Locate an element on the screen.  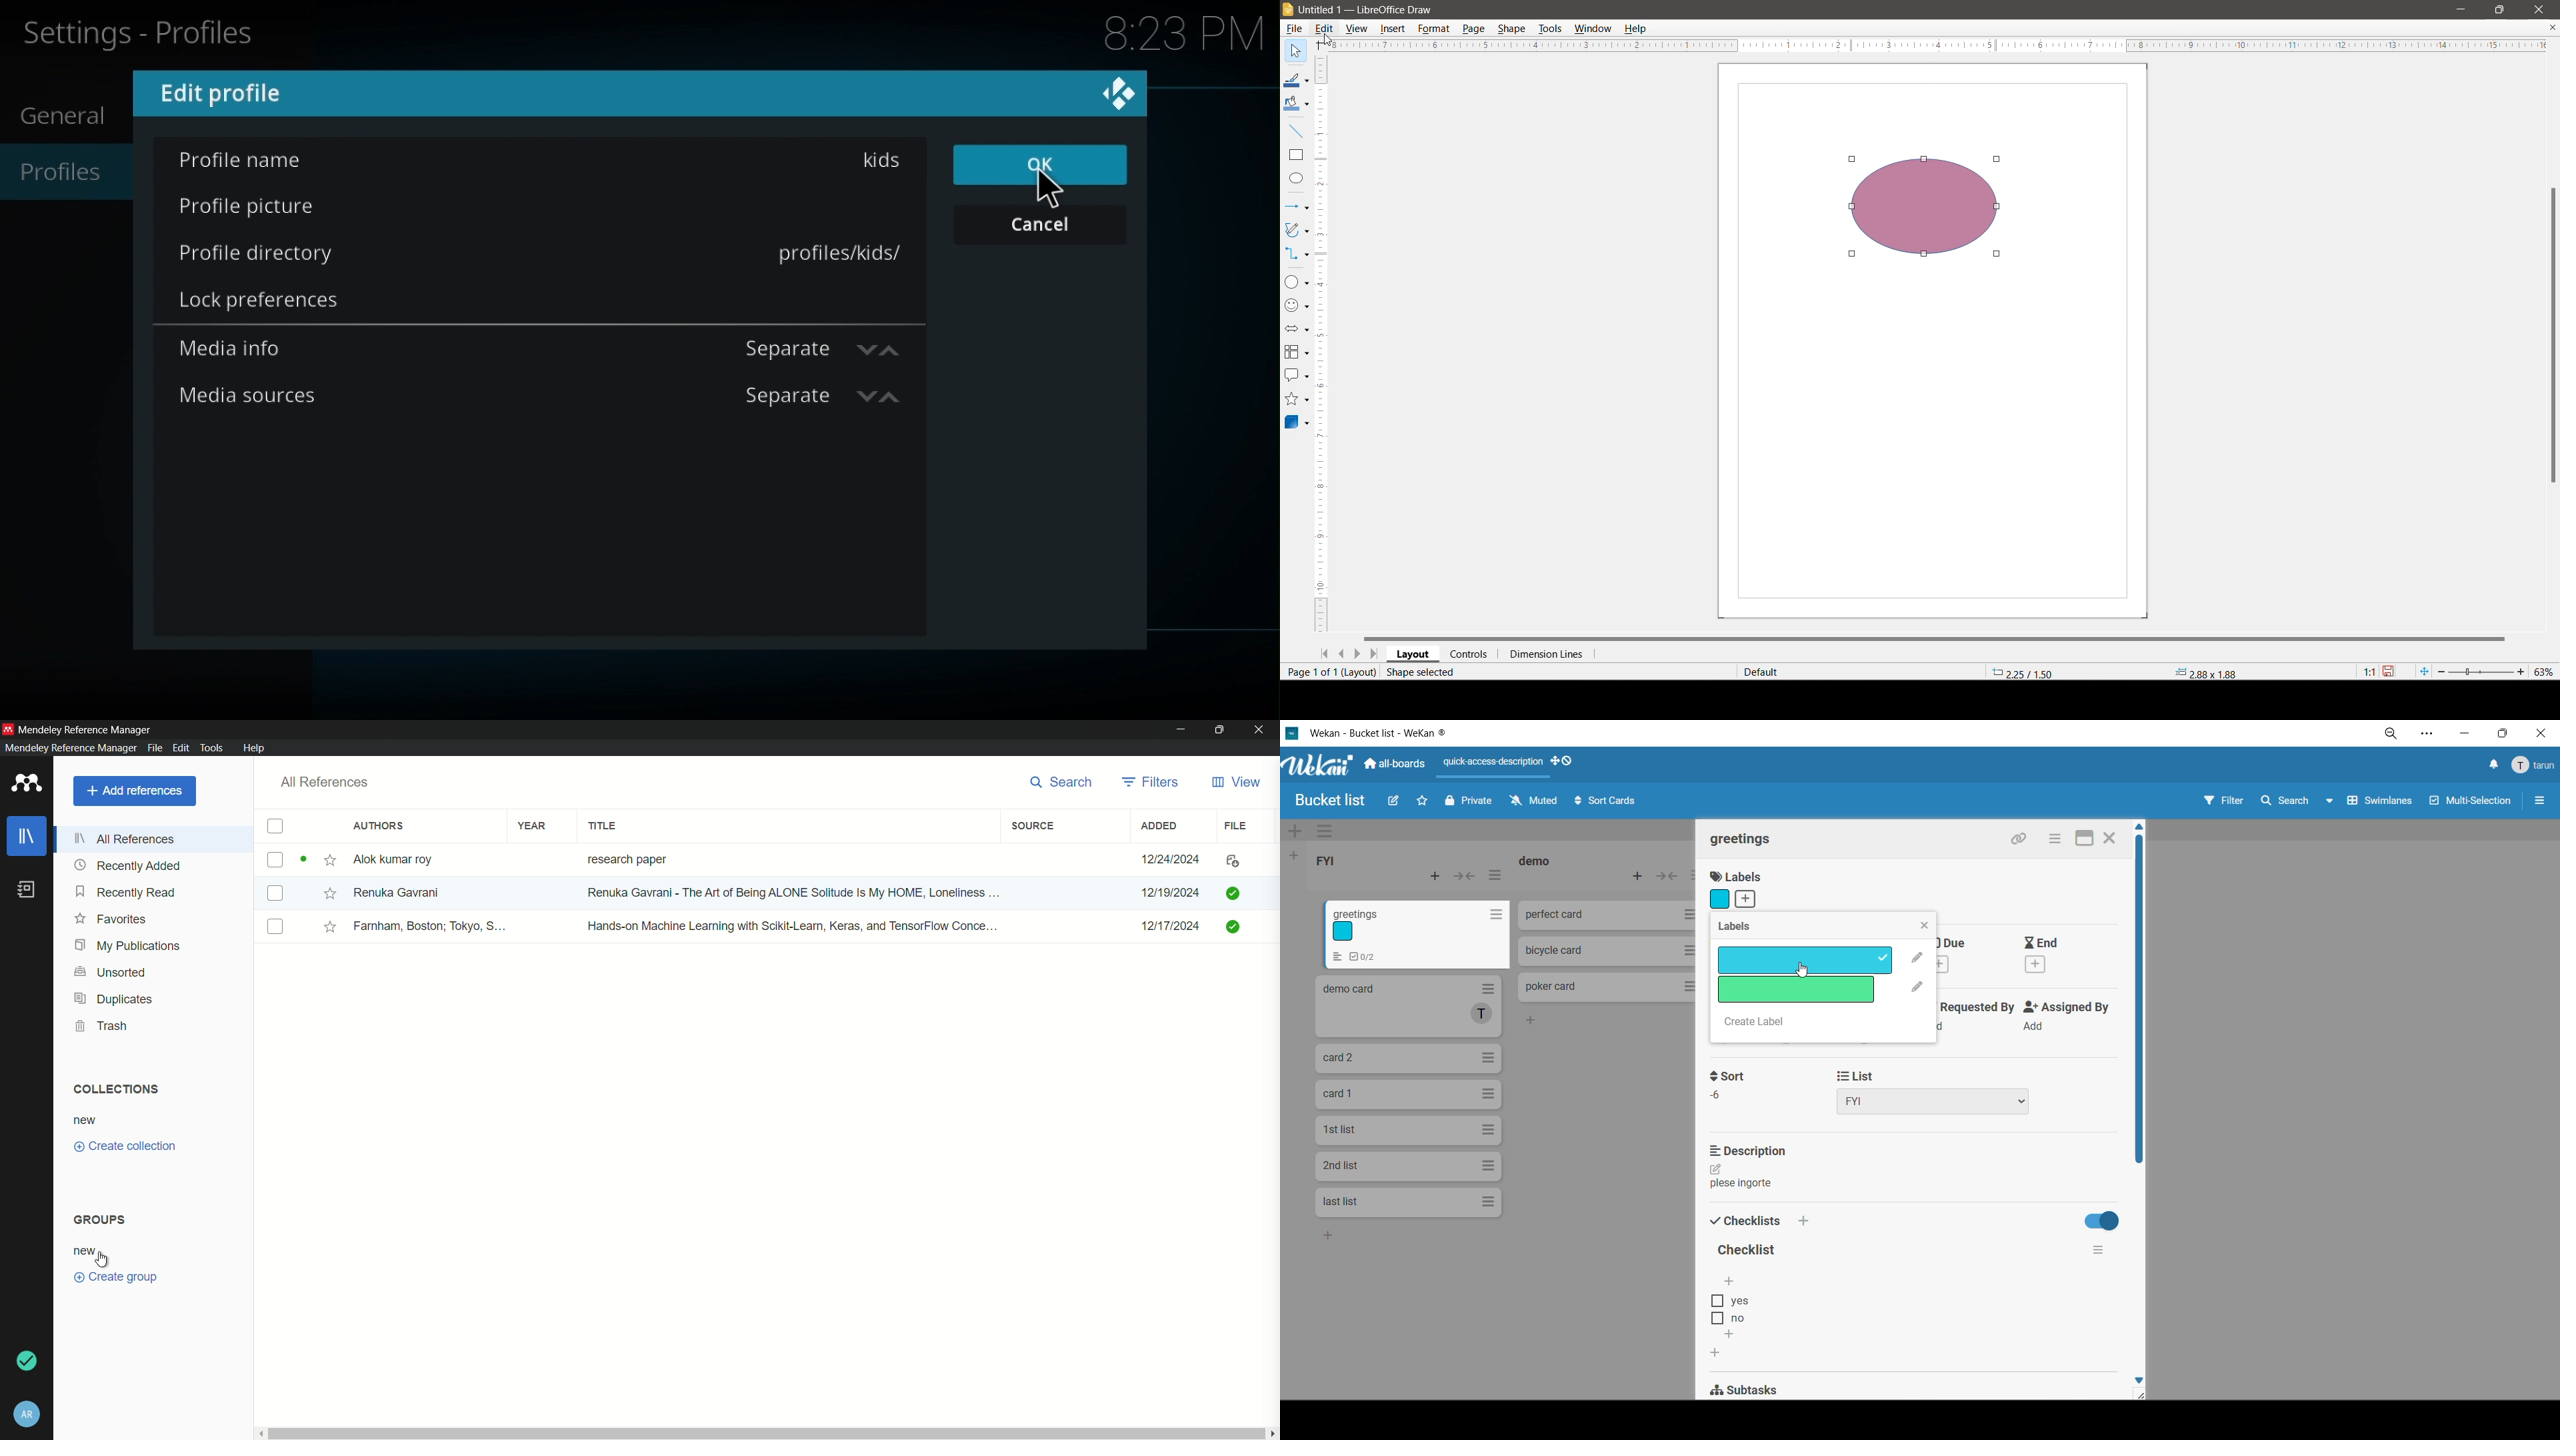
edit is located at coordinates (1716, 1169).